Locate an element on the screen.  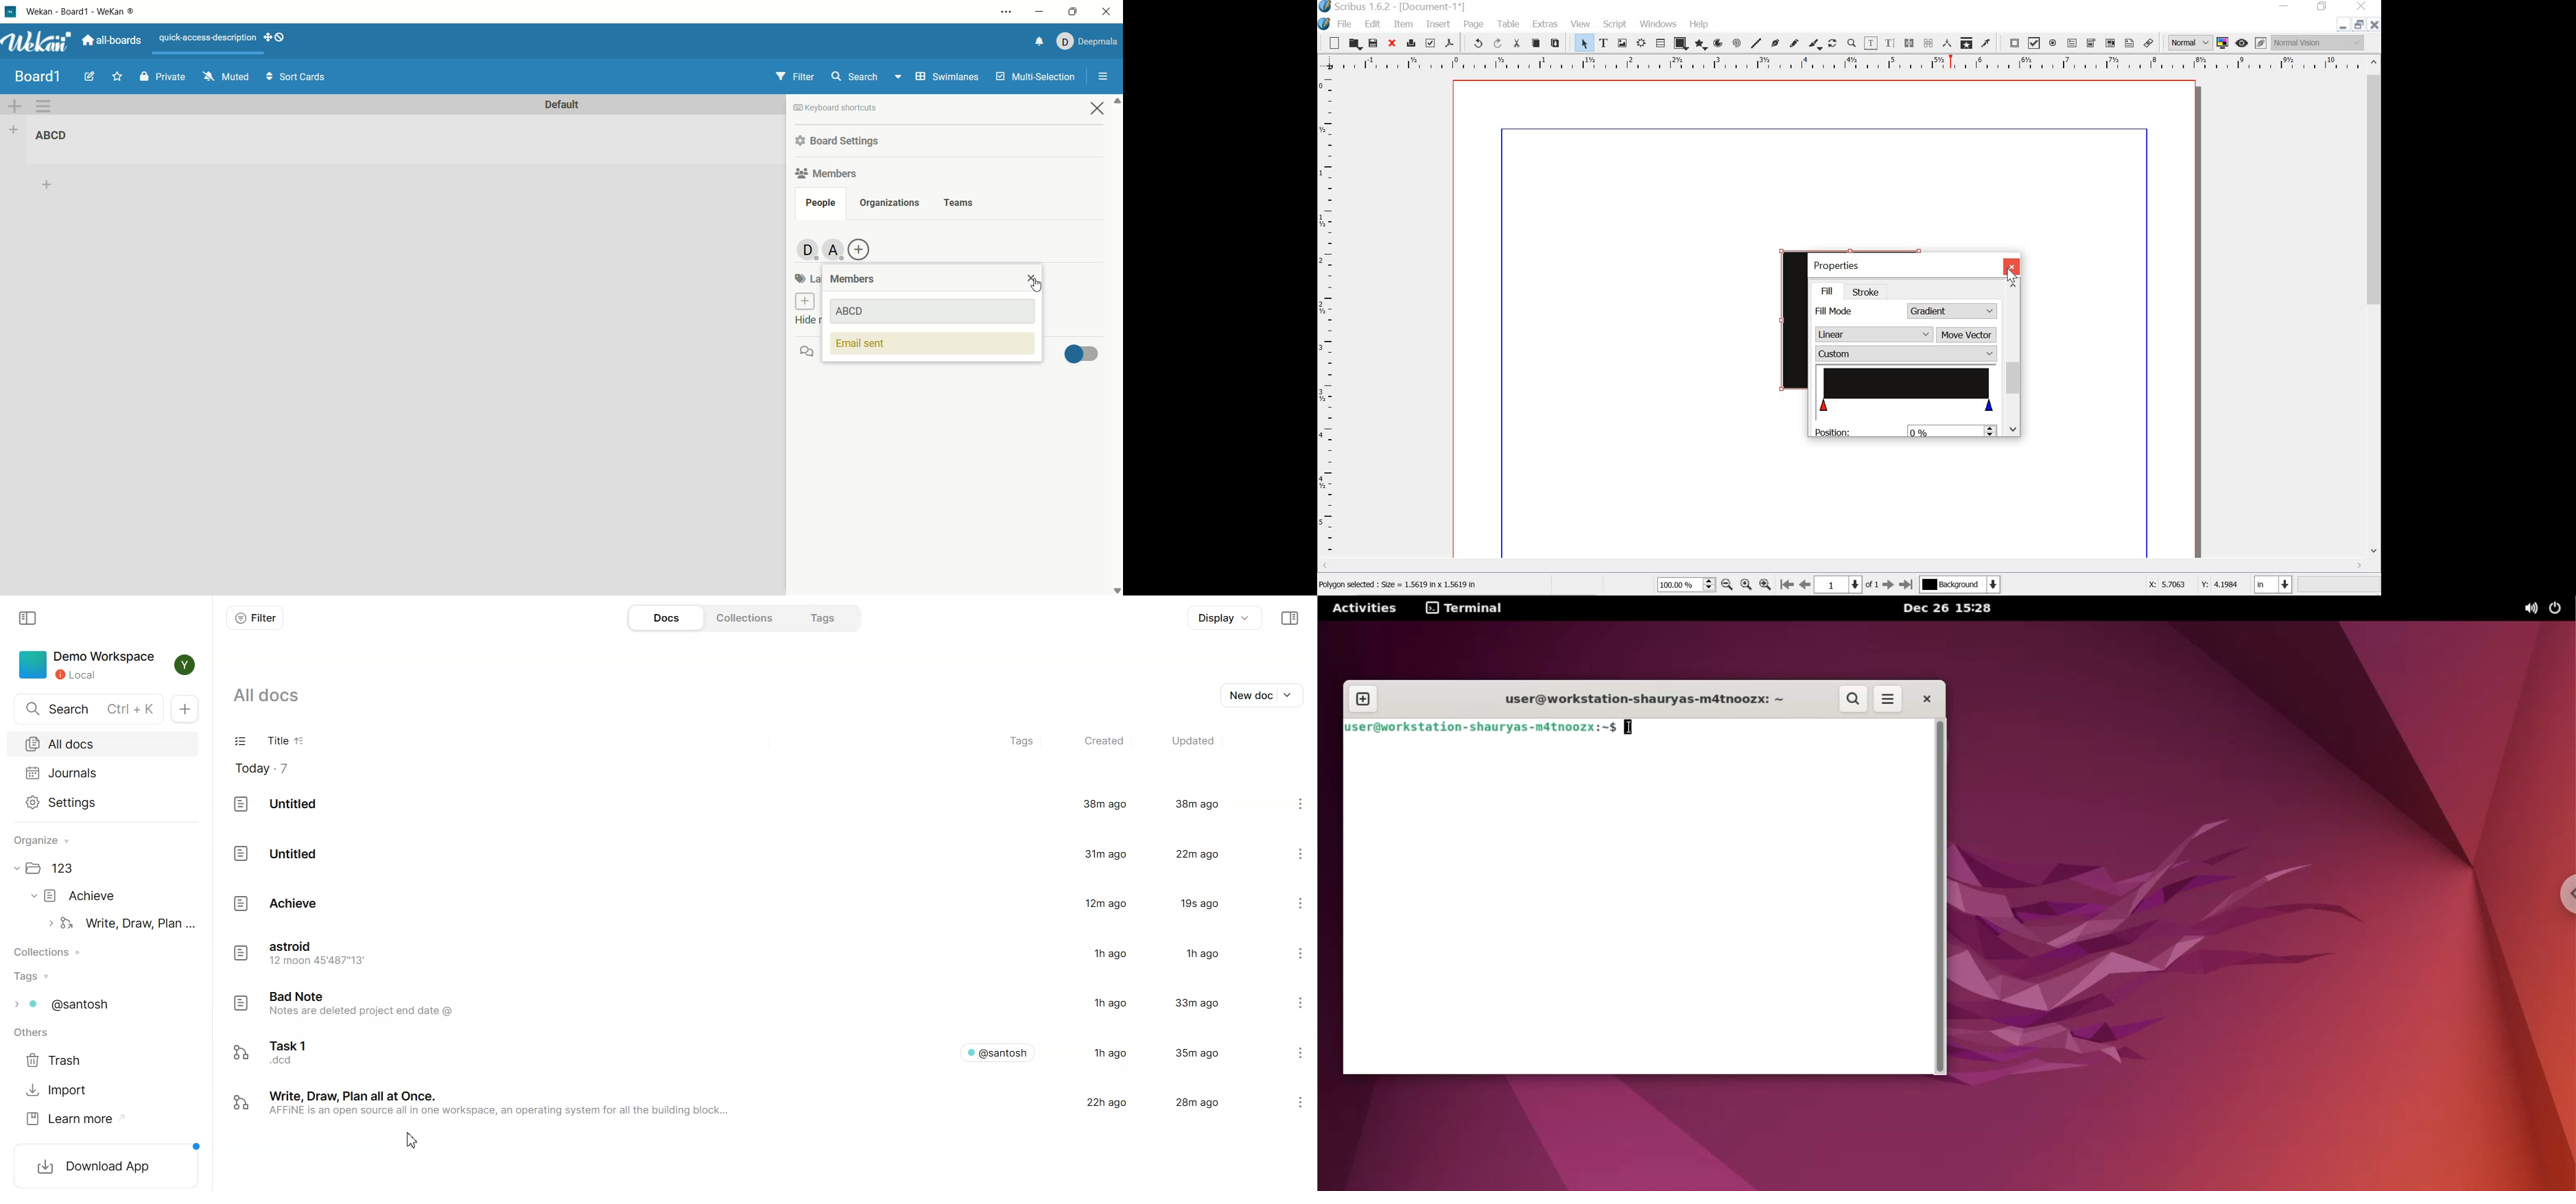
private is located at coordinates (164, 77).